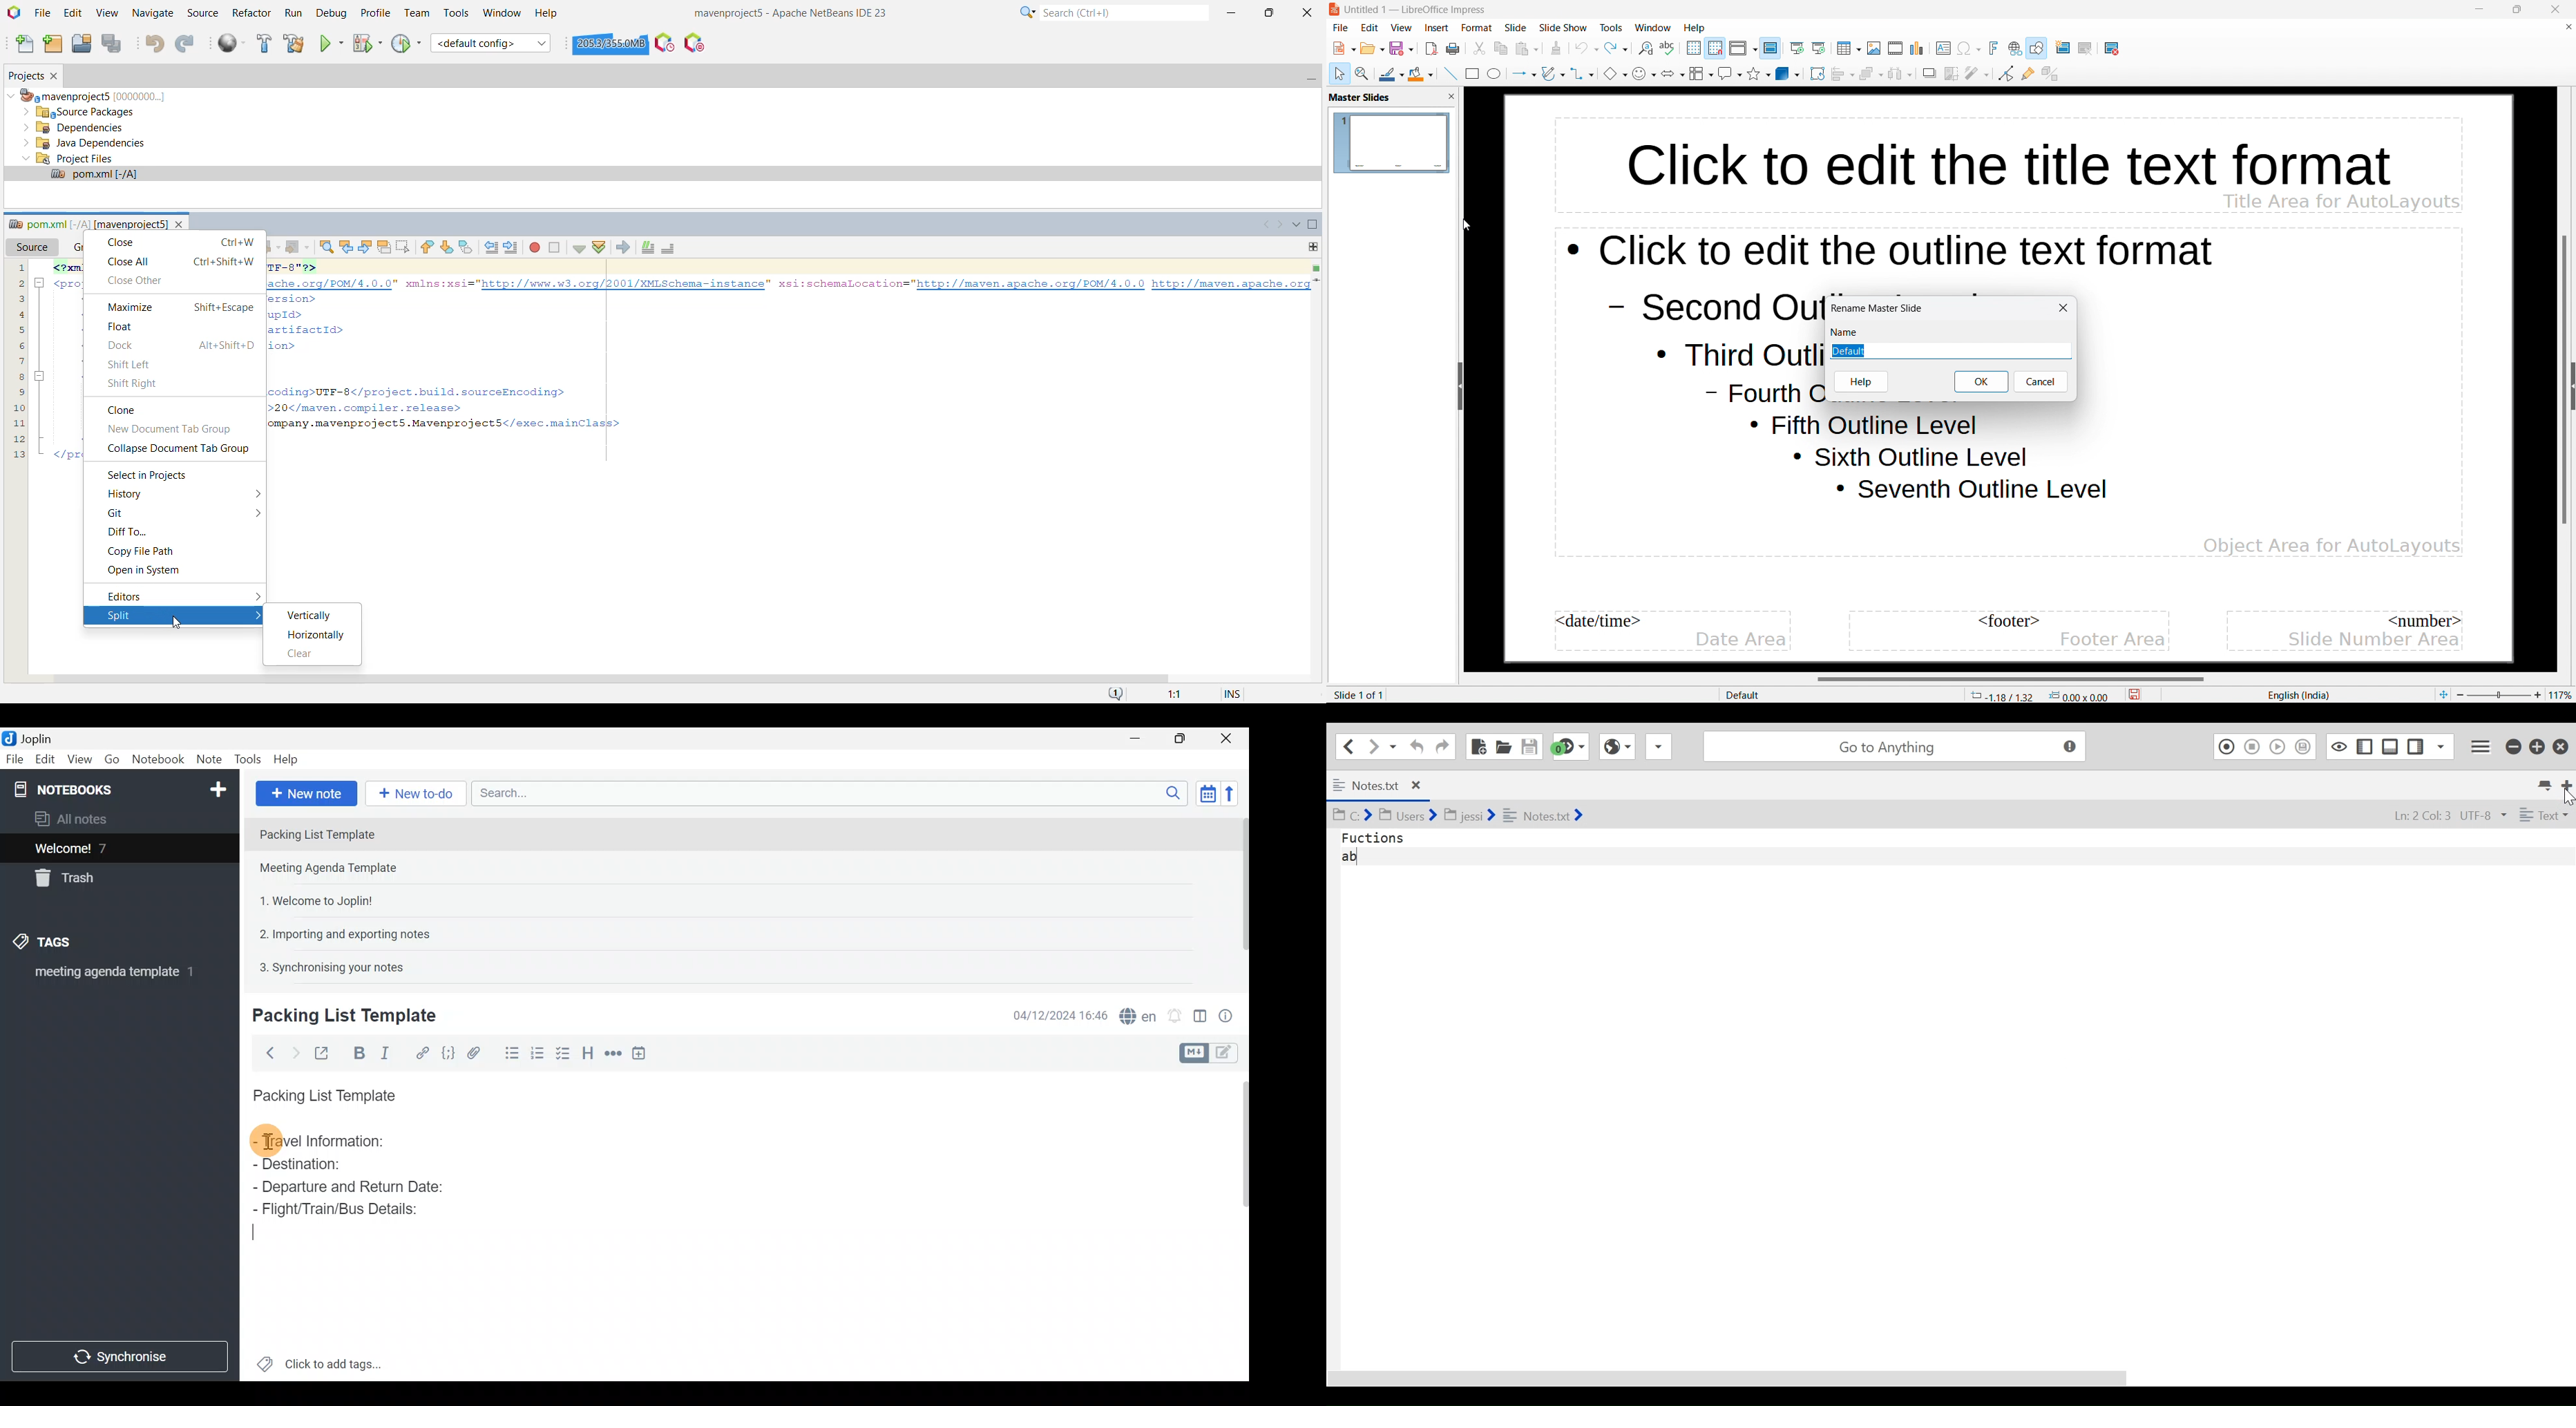 The width and height of the screenshot is (2576, 1428). What do you see at coordinates (364, 833) in the screenshot?
I see `Note 1` at bounding box center [364, 833].